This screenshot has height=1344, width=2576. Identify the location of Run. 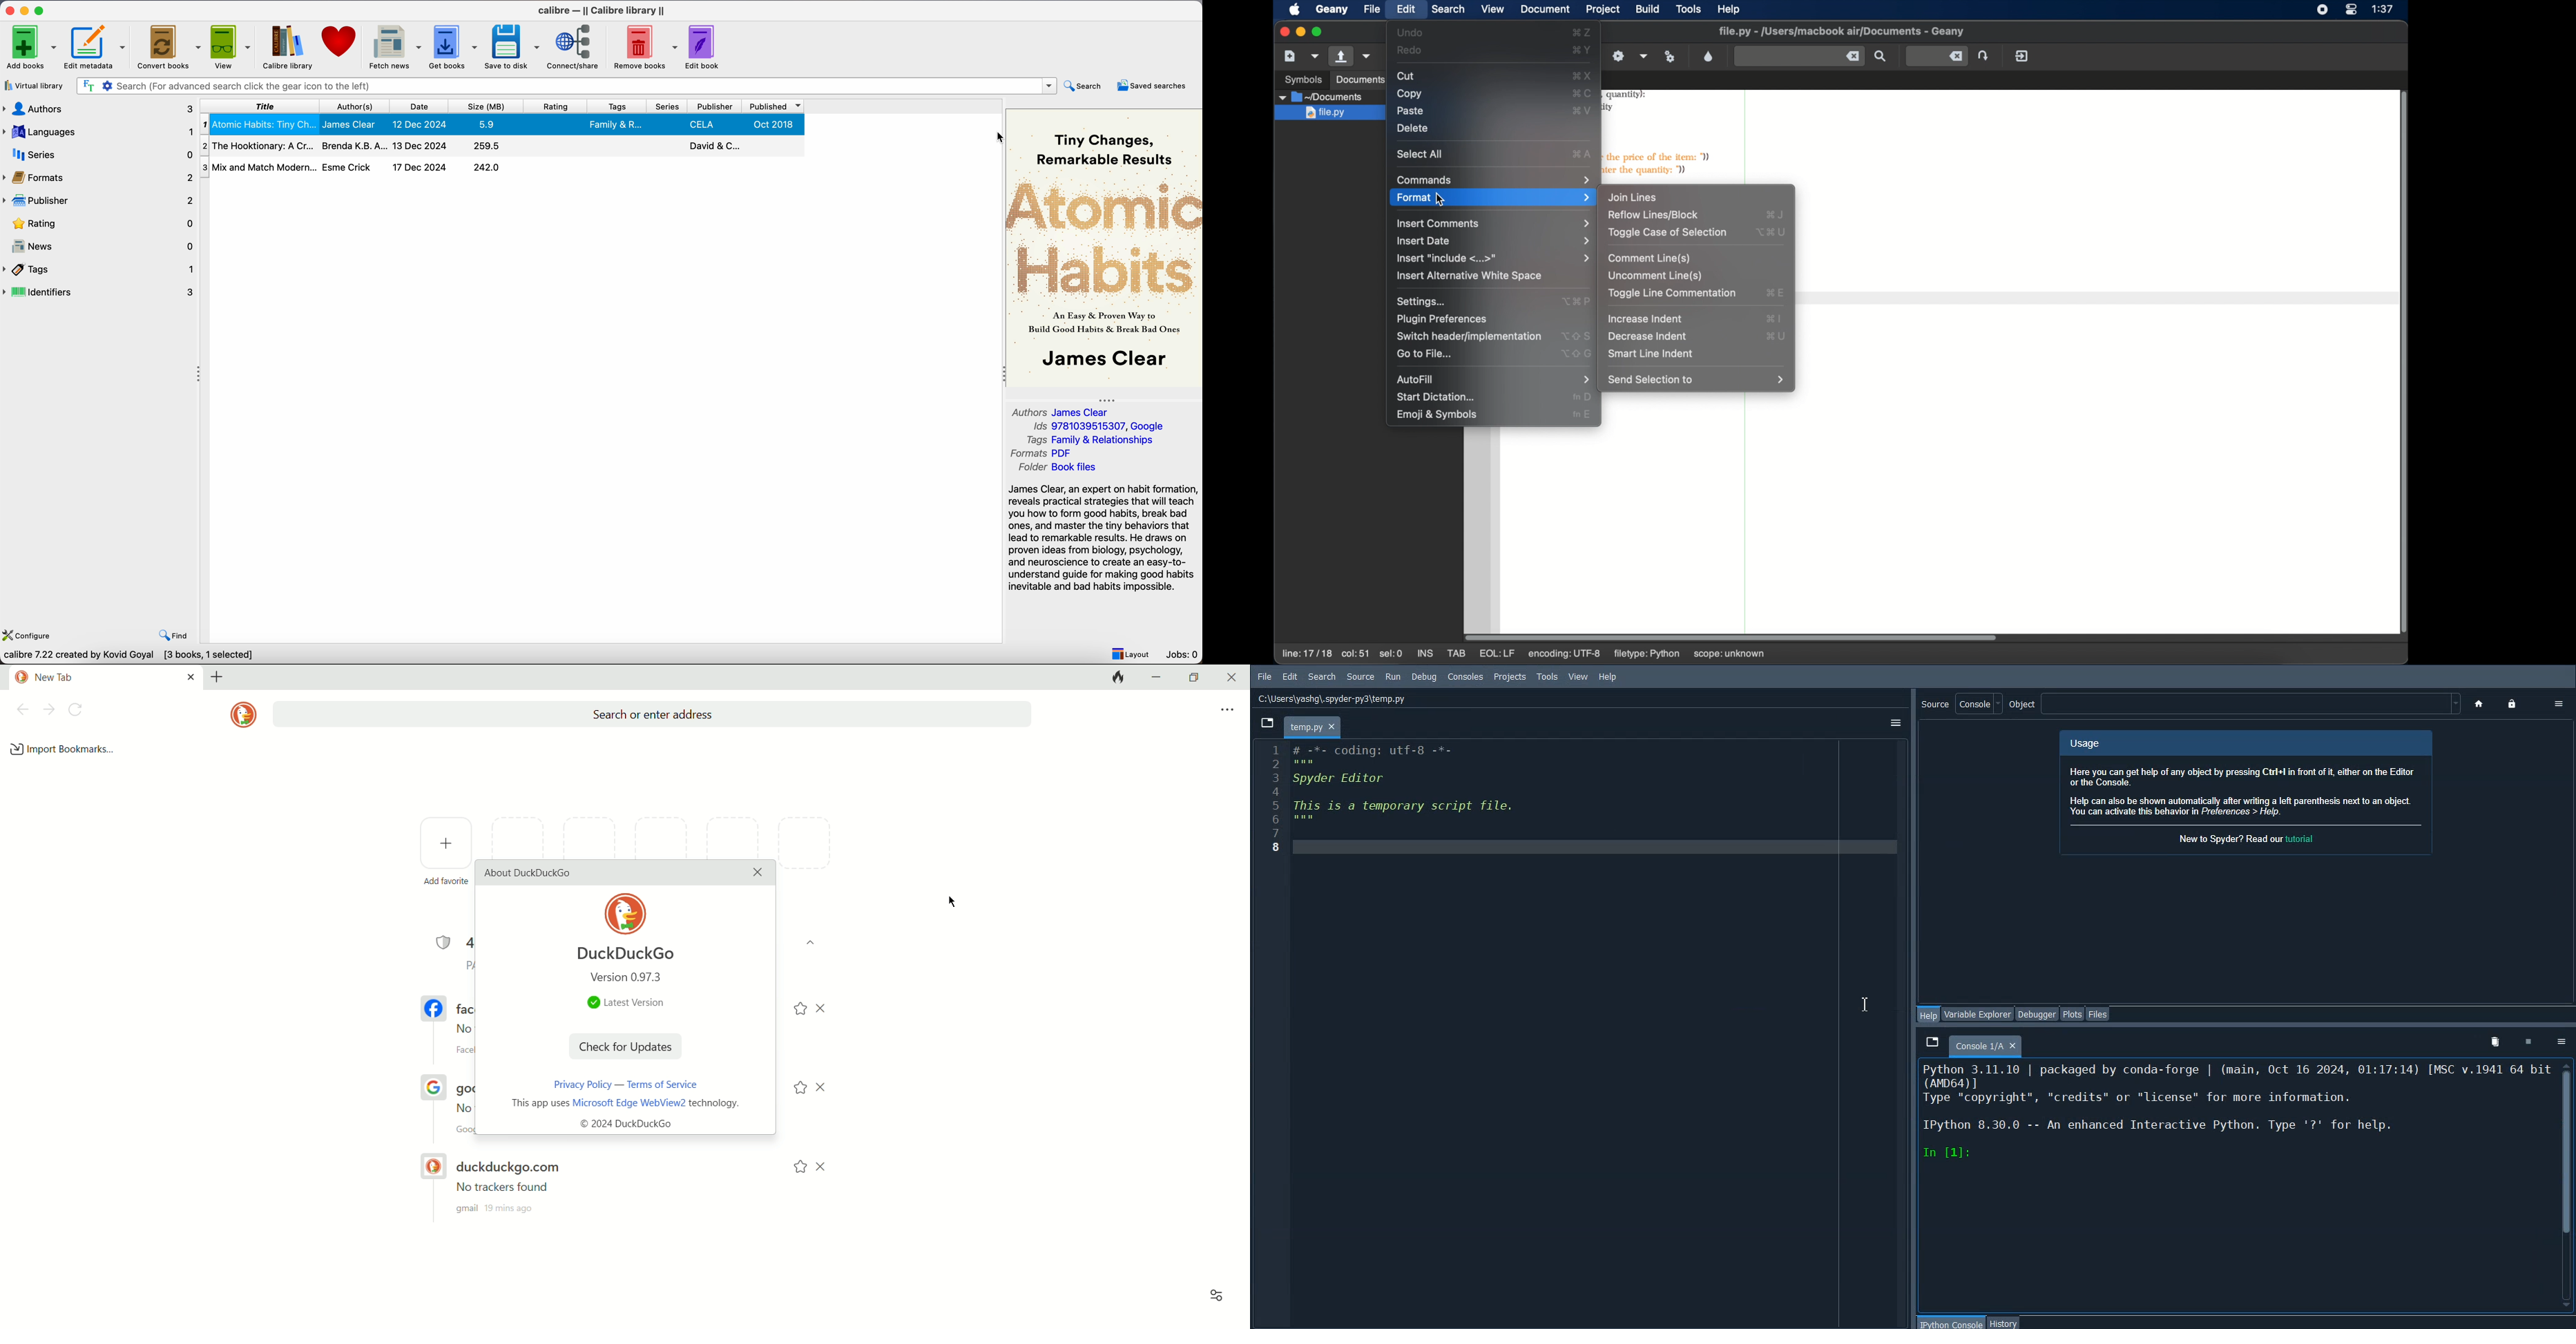
(1393, 677).